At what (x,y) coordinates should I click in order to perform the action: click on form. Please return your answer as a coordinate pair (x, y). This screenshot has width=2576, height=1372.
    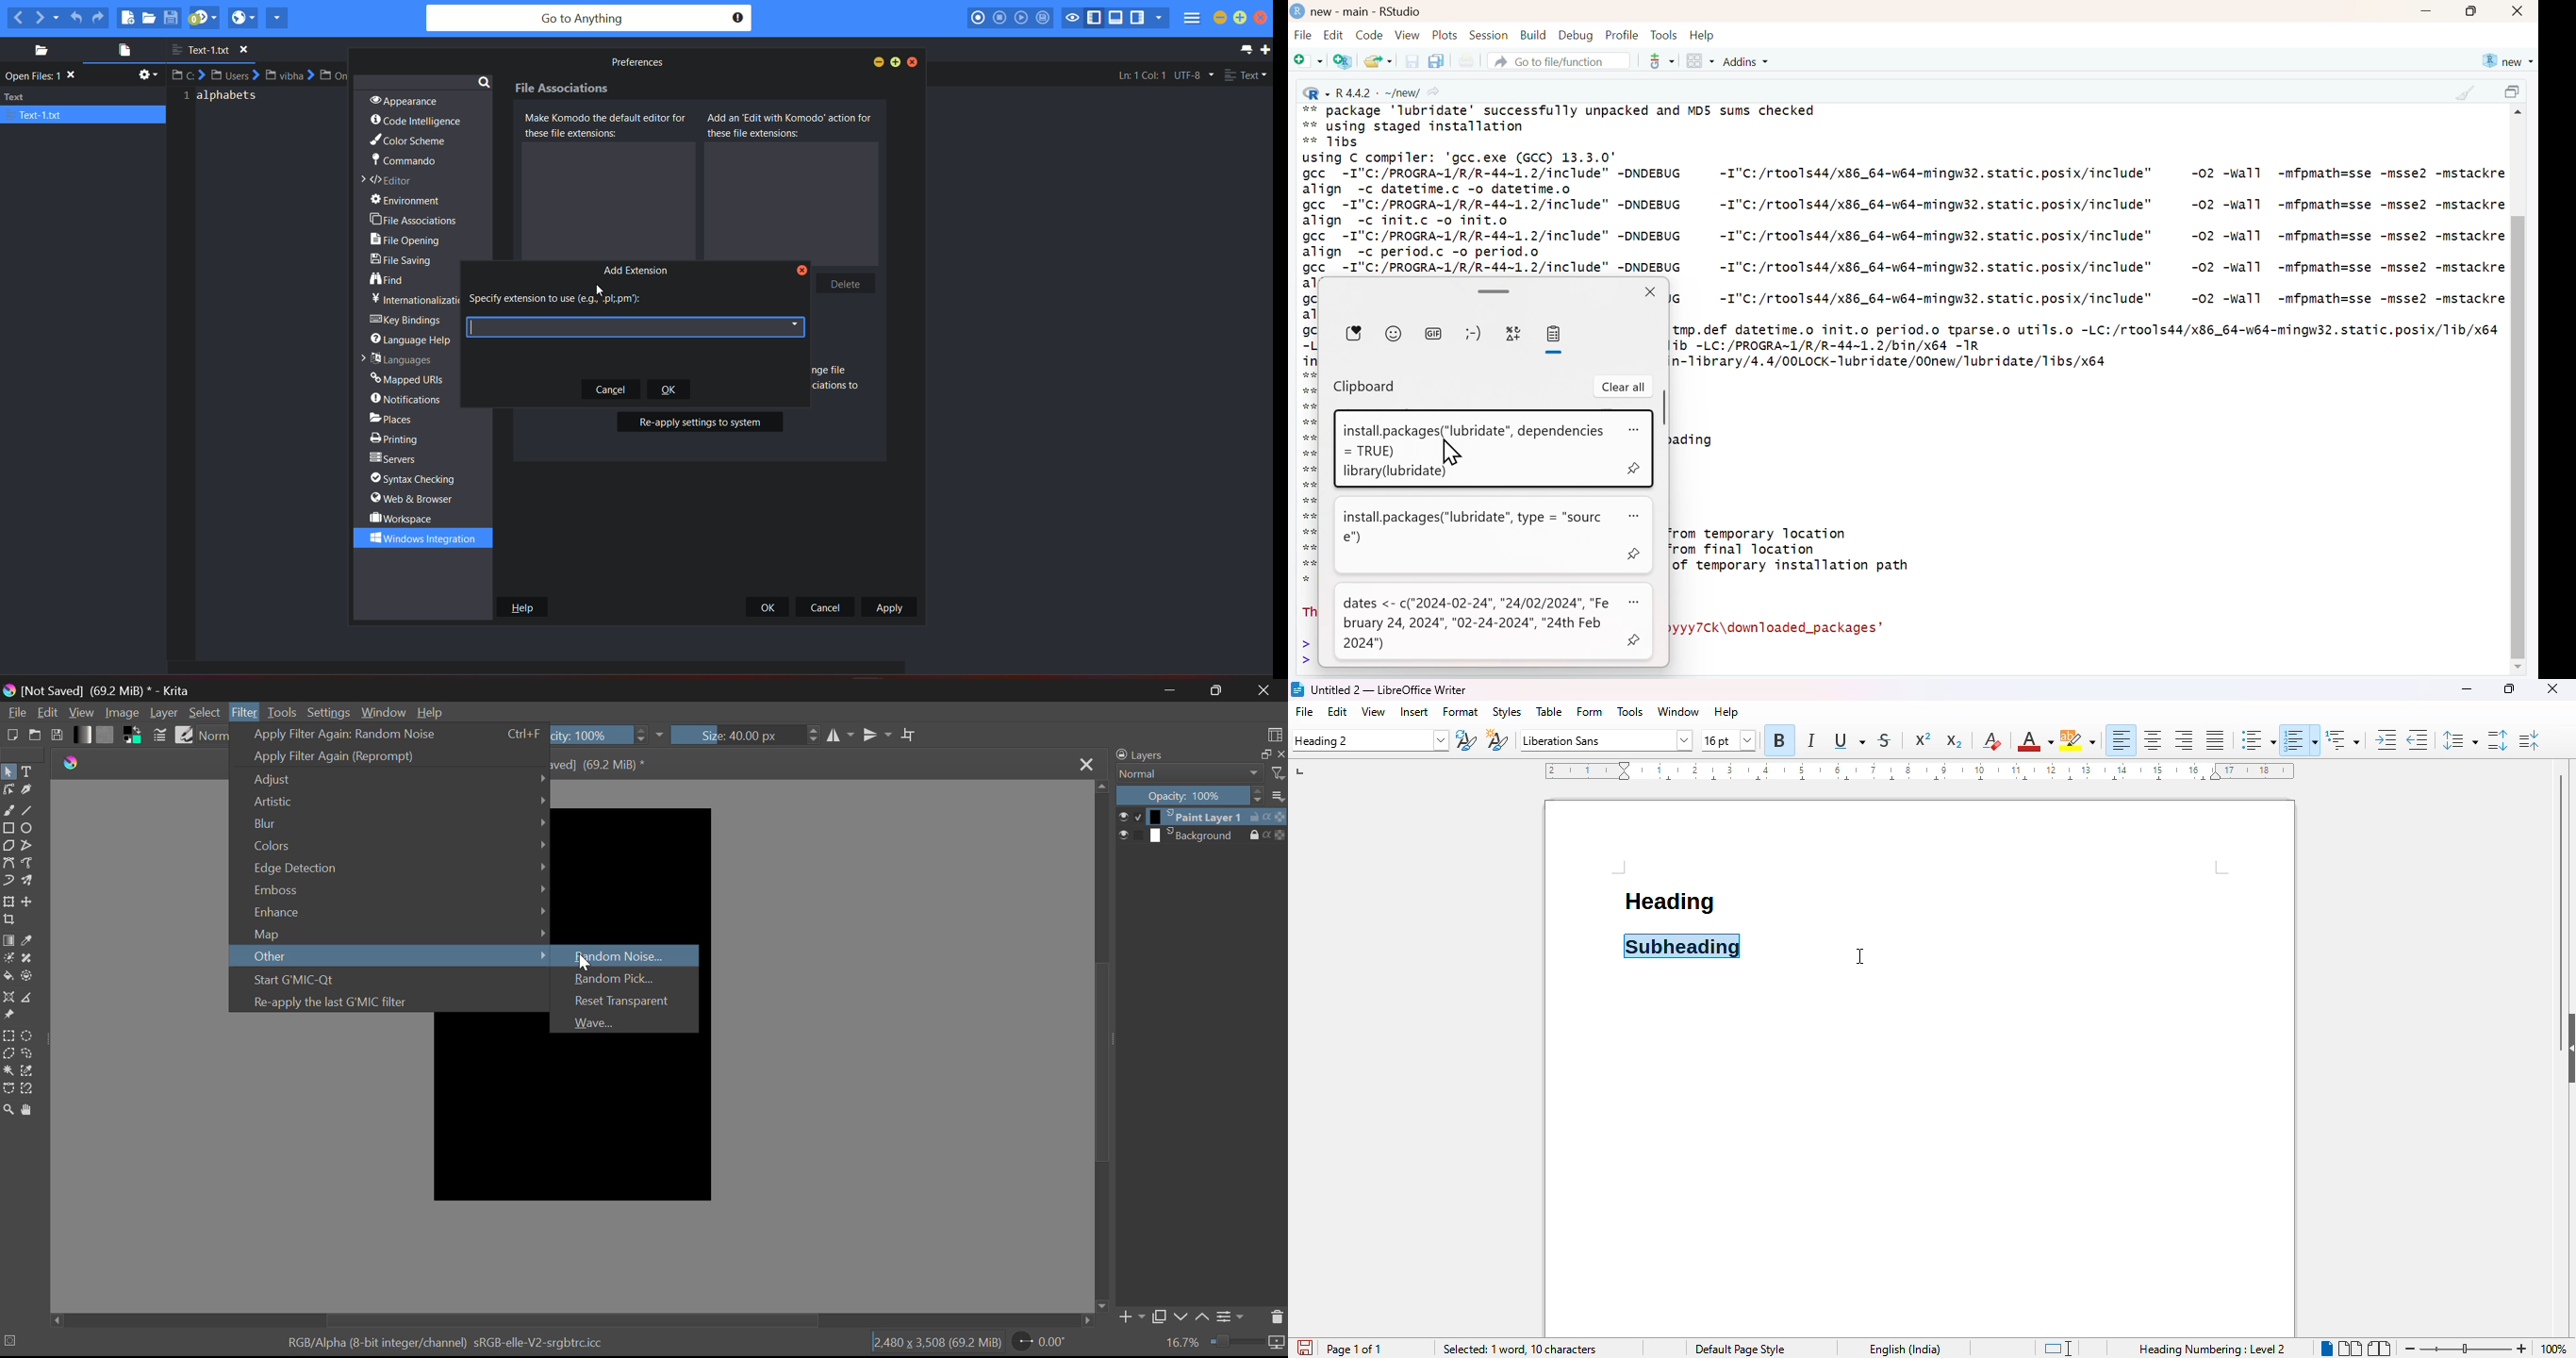
    Looking at the image, I should click on (1590, 712).